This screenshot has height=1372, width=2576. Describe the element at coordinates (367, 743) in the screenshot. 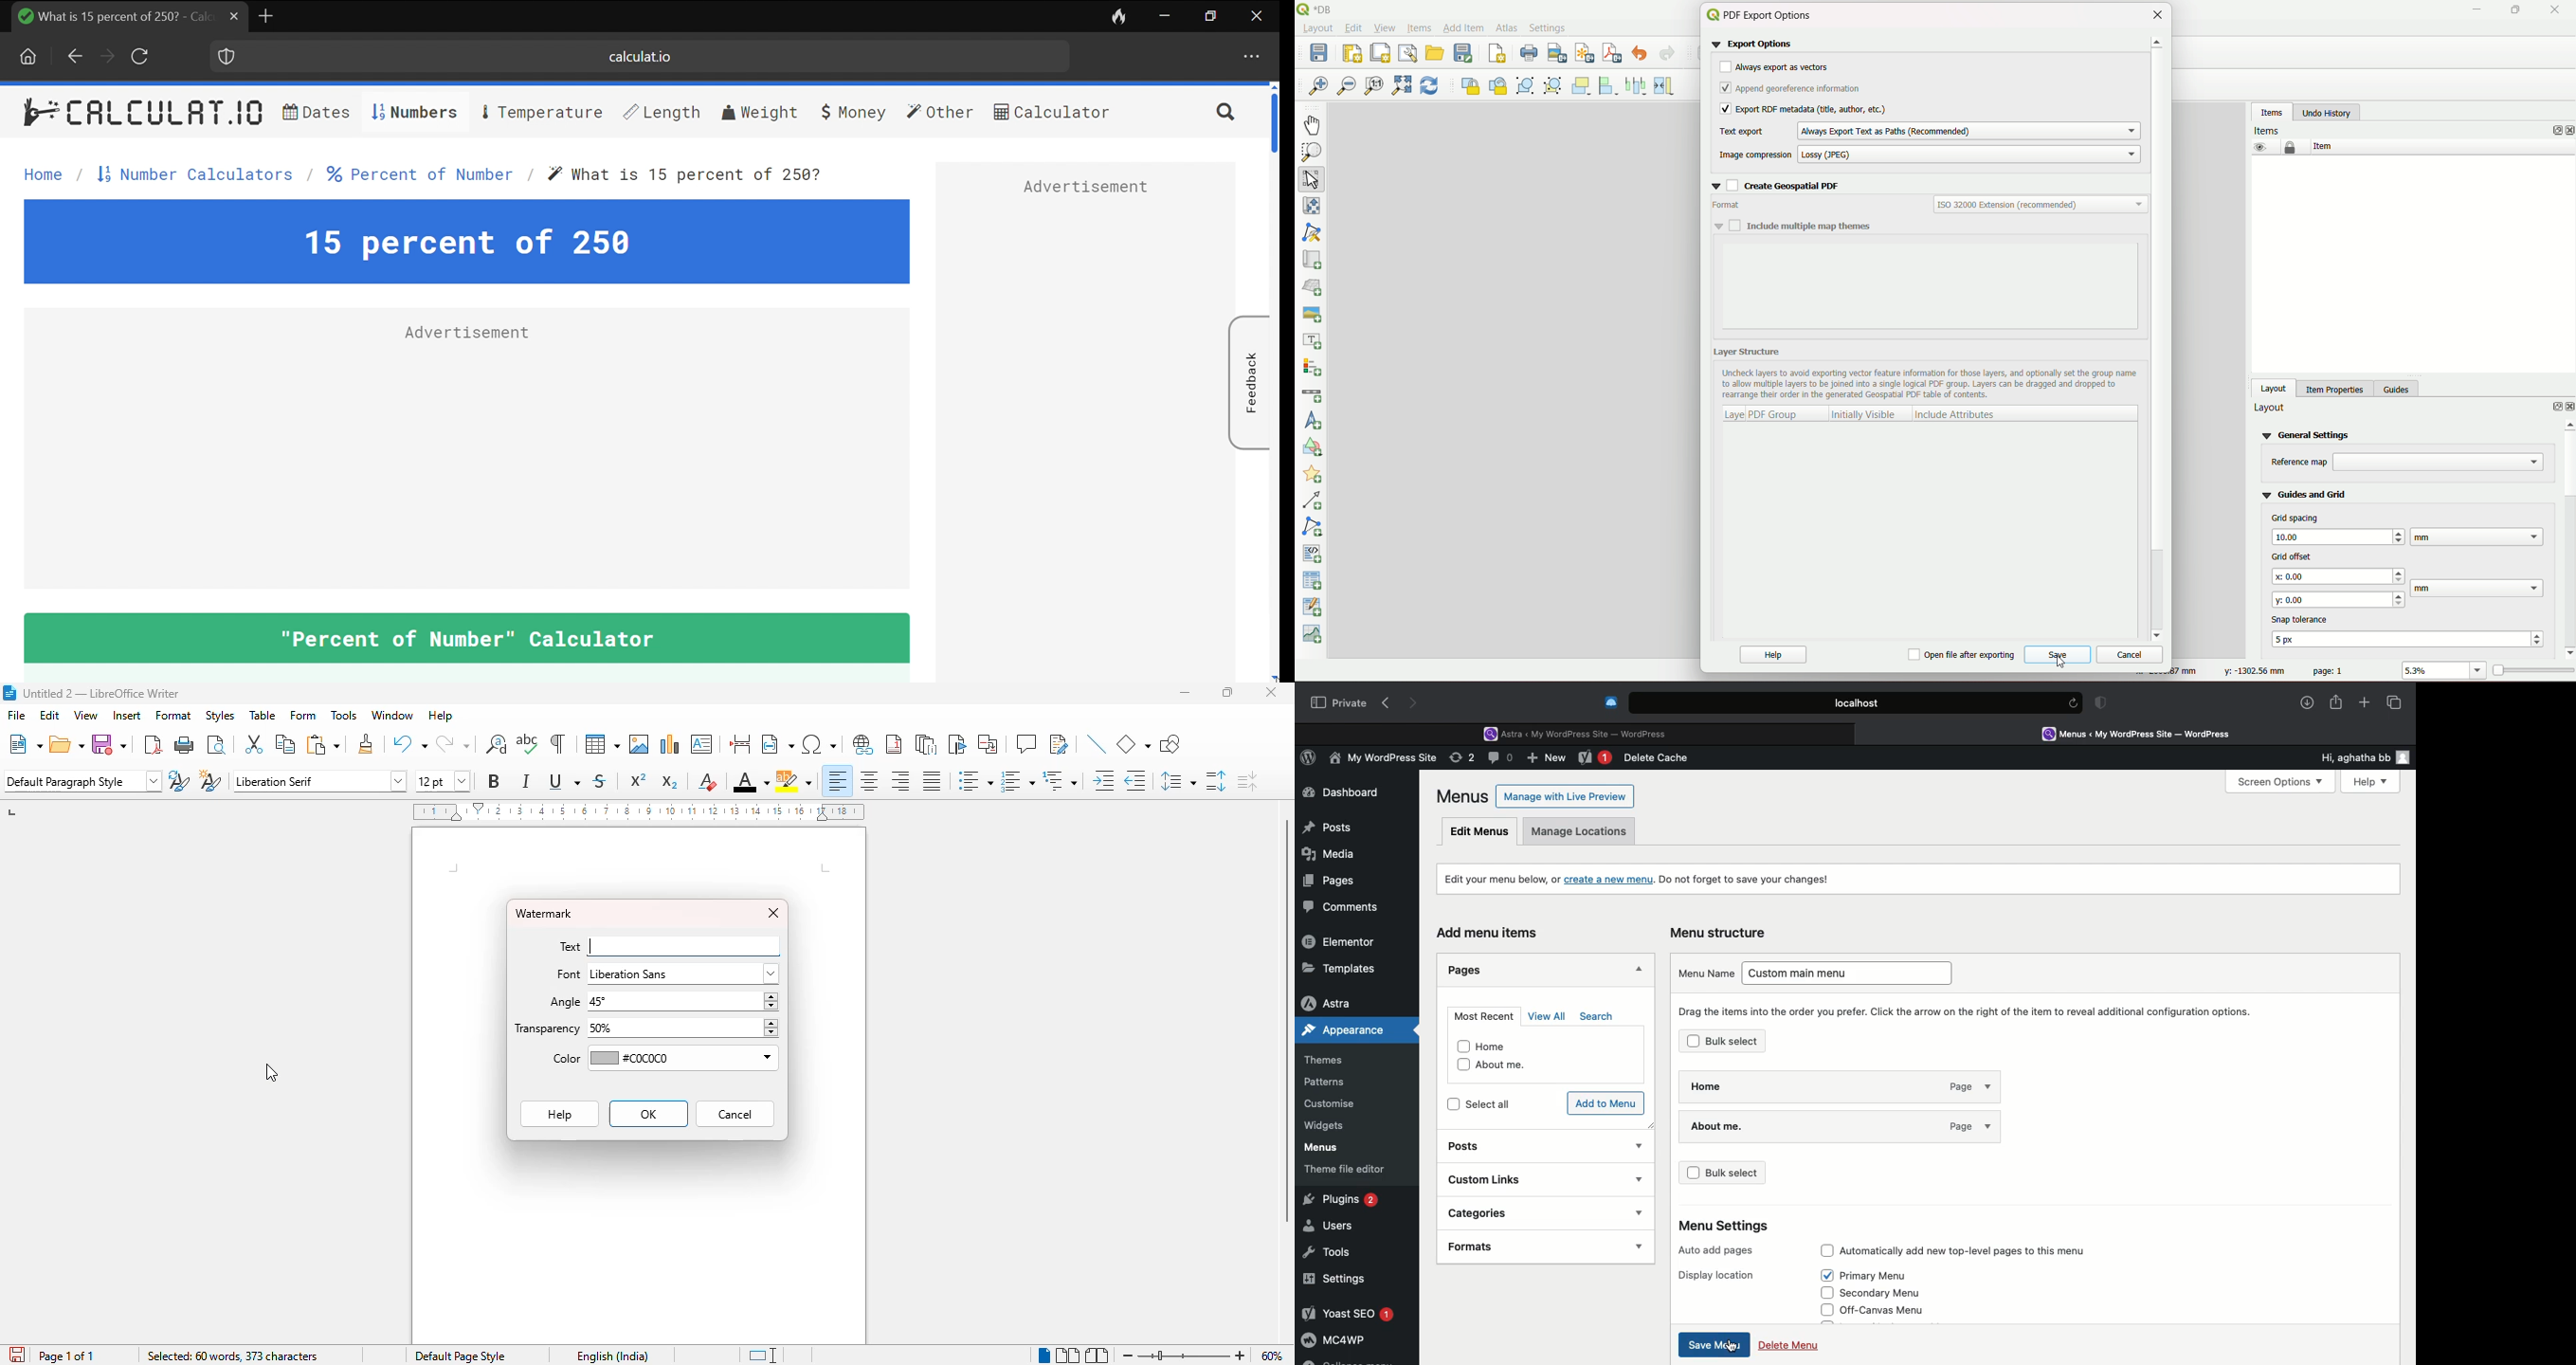

I see `clone formatting` at that location.